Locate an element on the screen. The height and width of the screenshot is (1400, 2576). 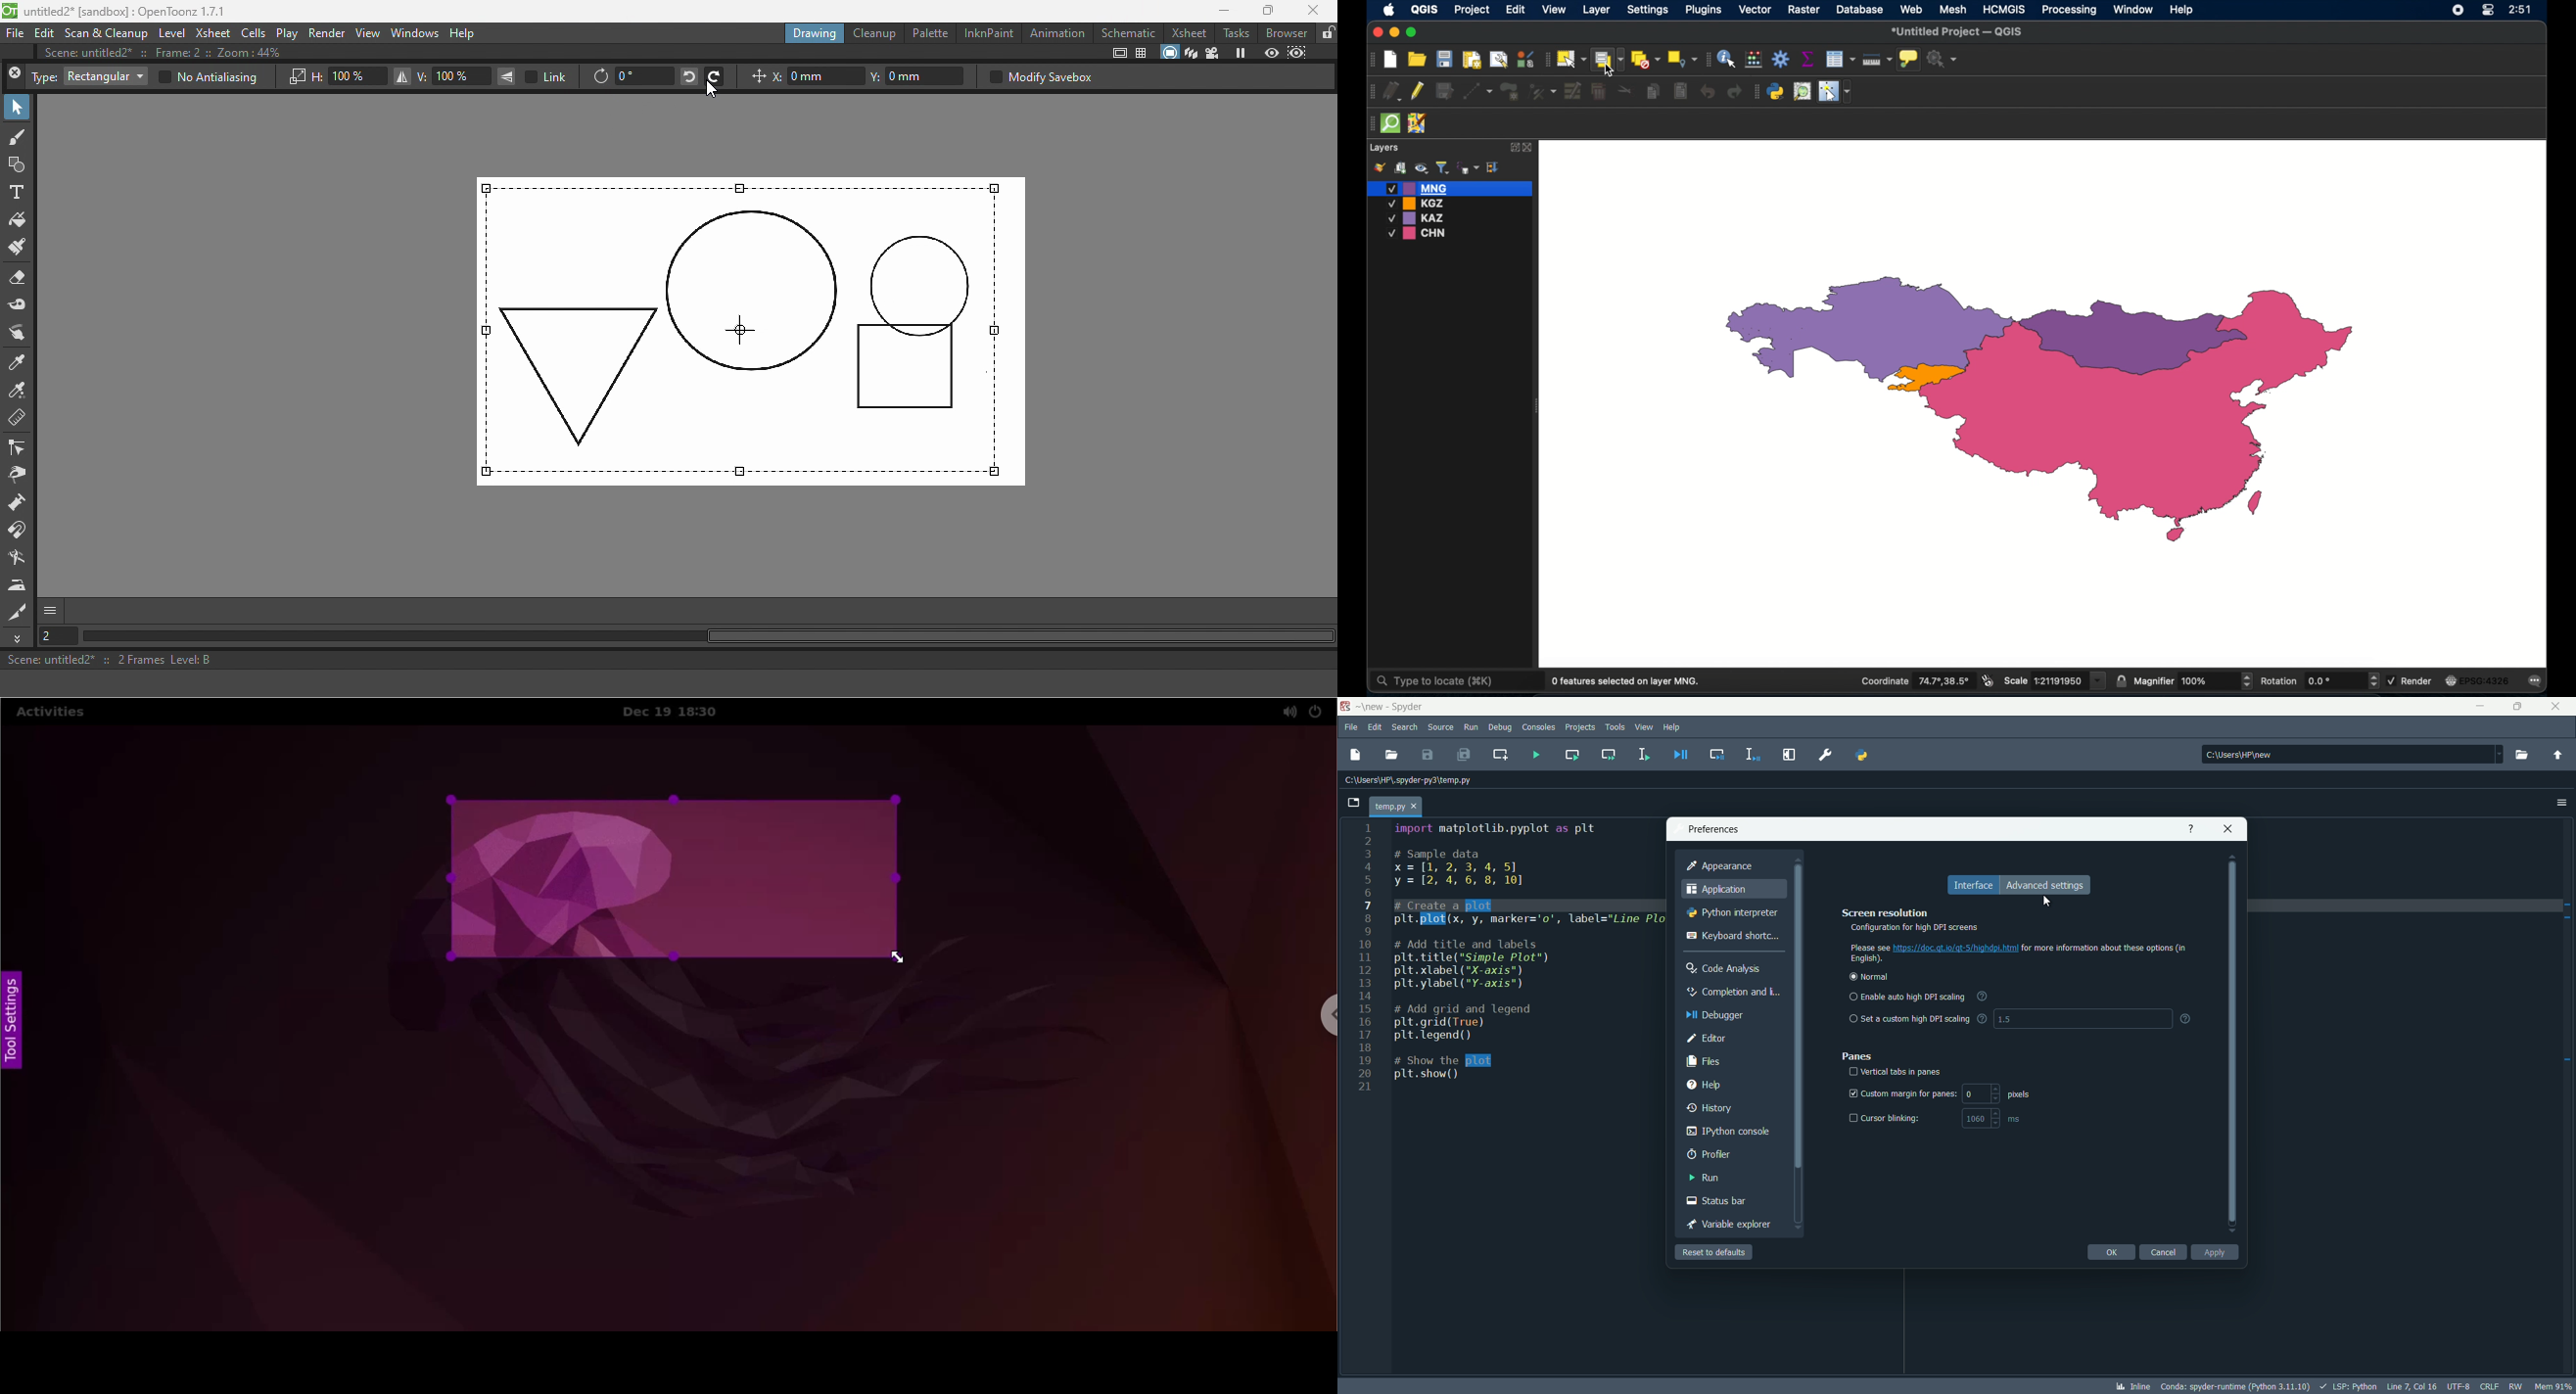
cancel is located at coordinates (2164, 1252).